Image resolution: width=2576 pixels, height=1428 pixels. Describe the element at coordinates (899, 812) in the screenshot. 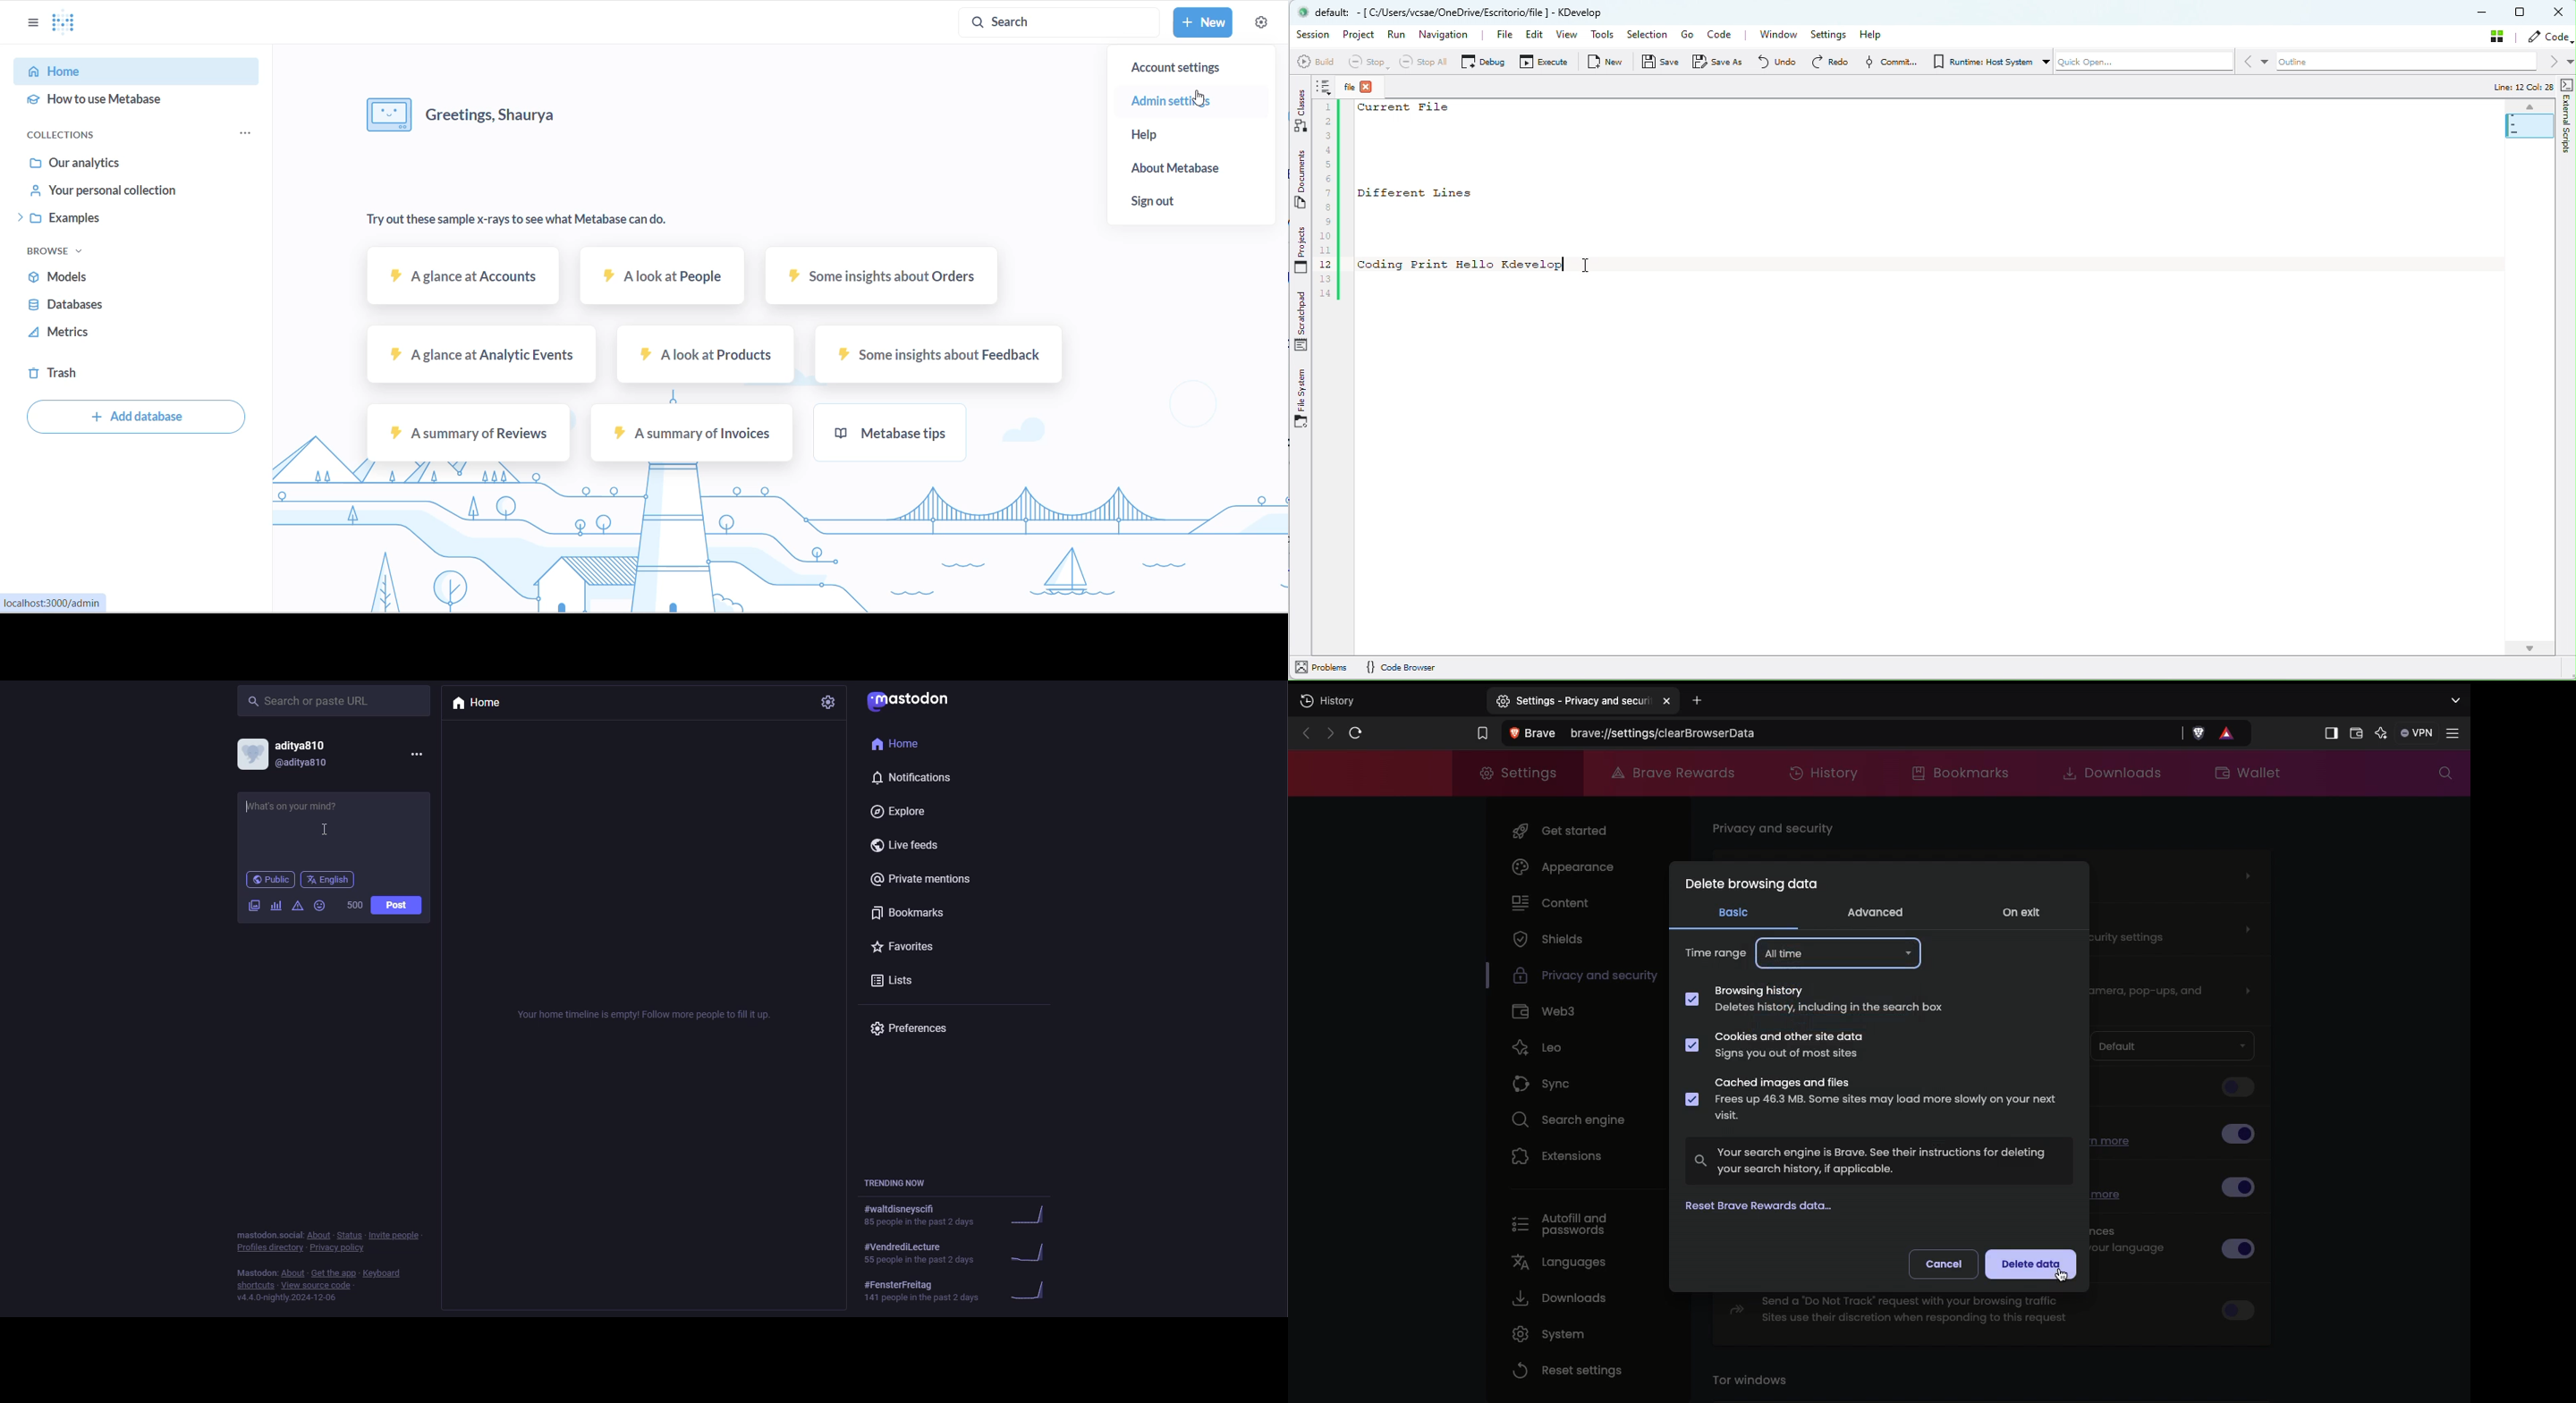

I see `explore` at that location.